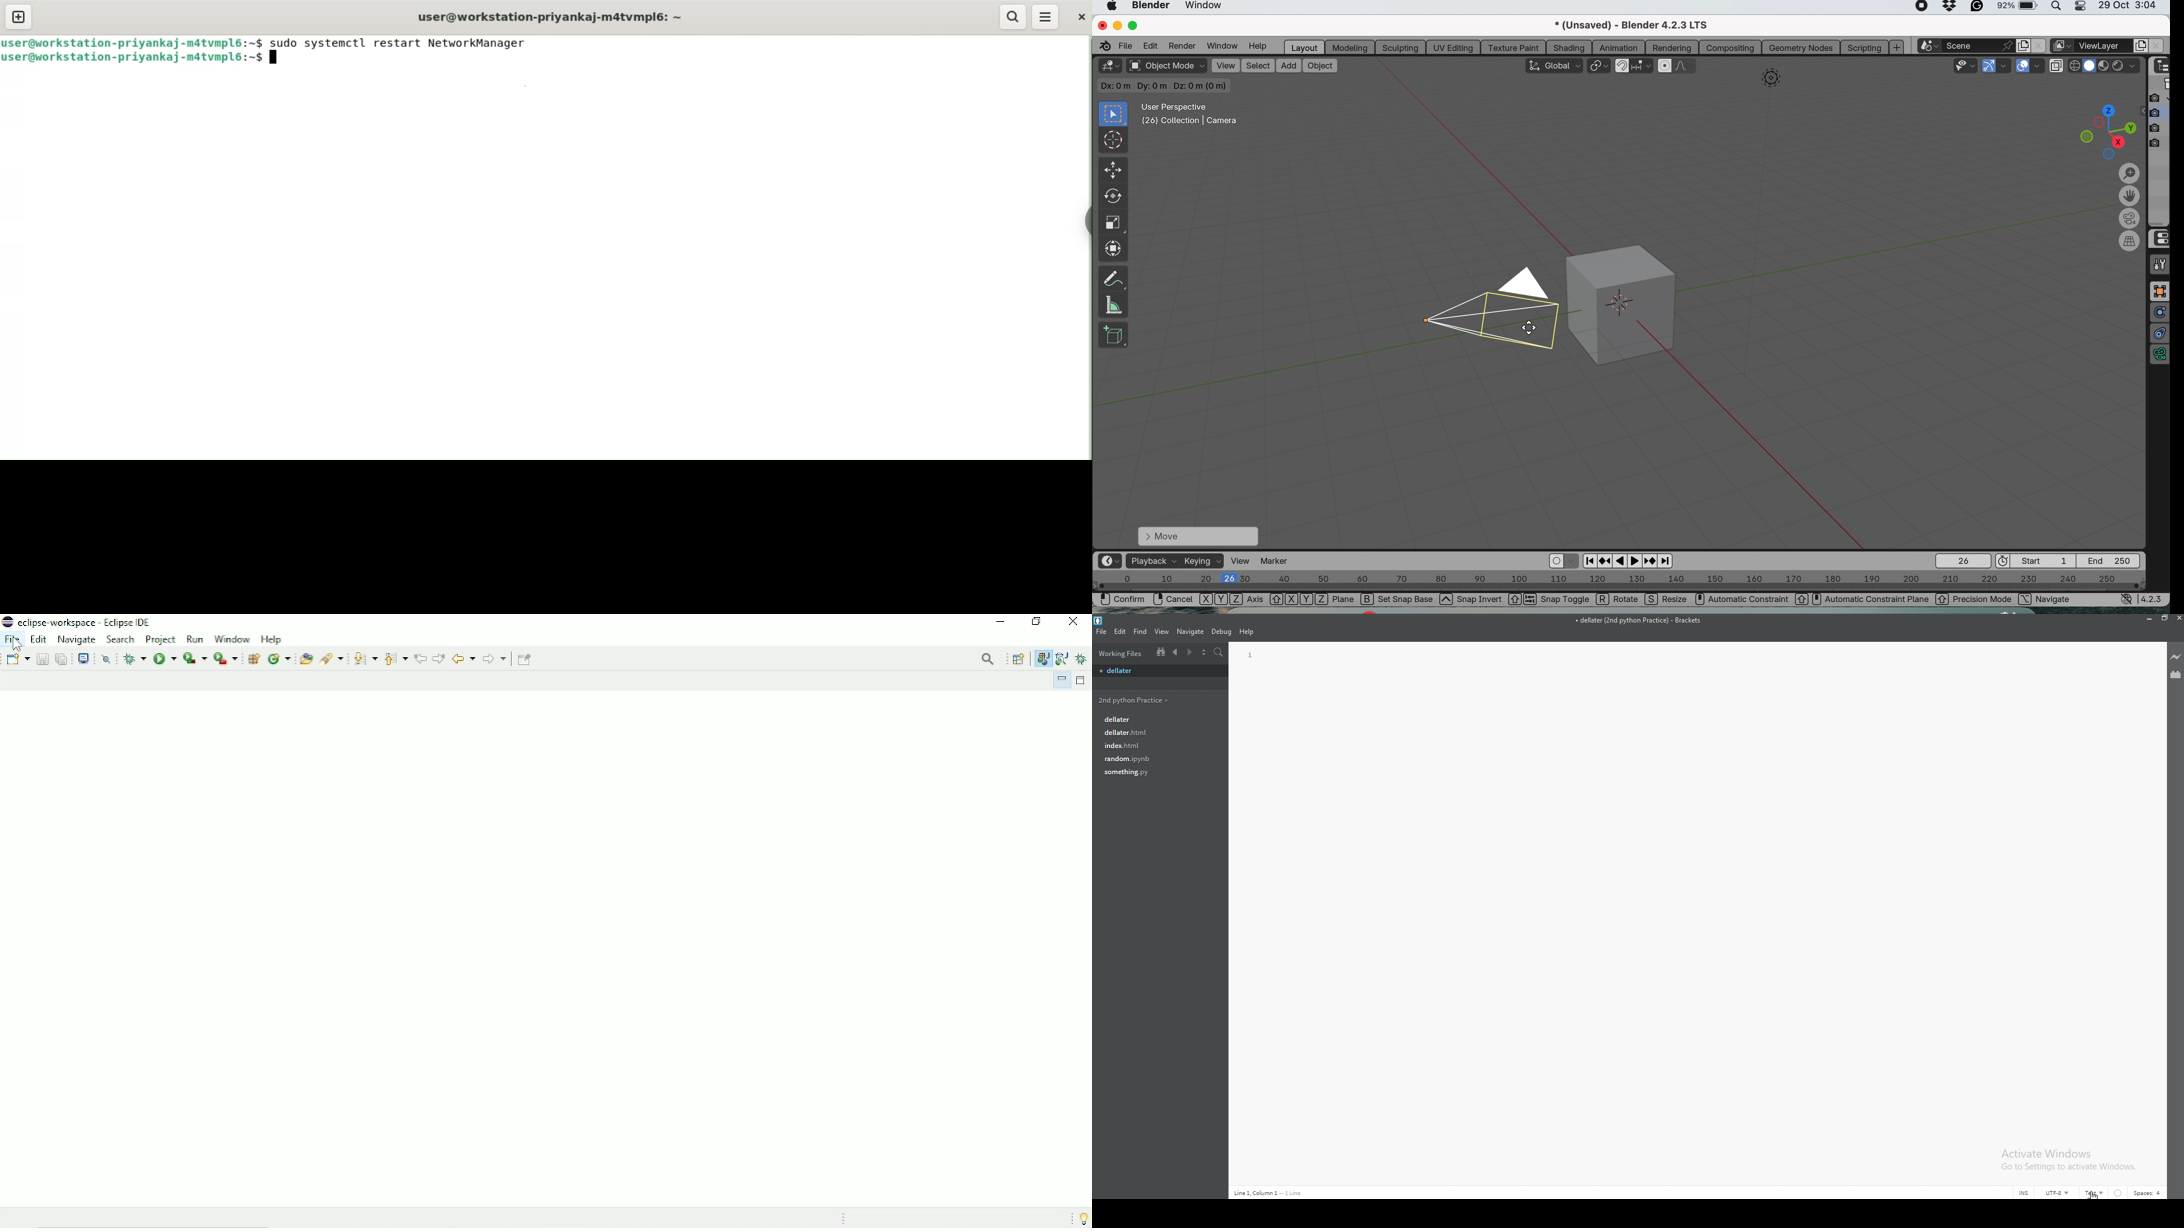 This screenshot has height=1232, width=2184. Describe the element at coordinates (2154, 599) in the screenshot. I see `4.2.3 version` at that location.